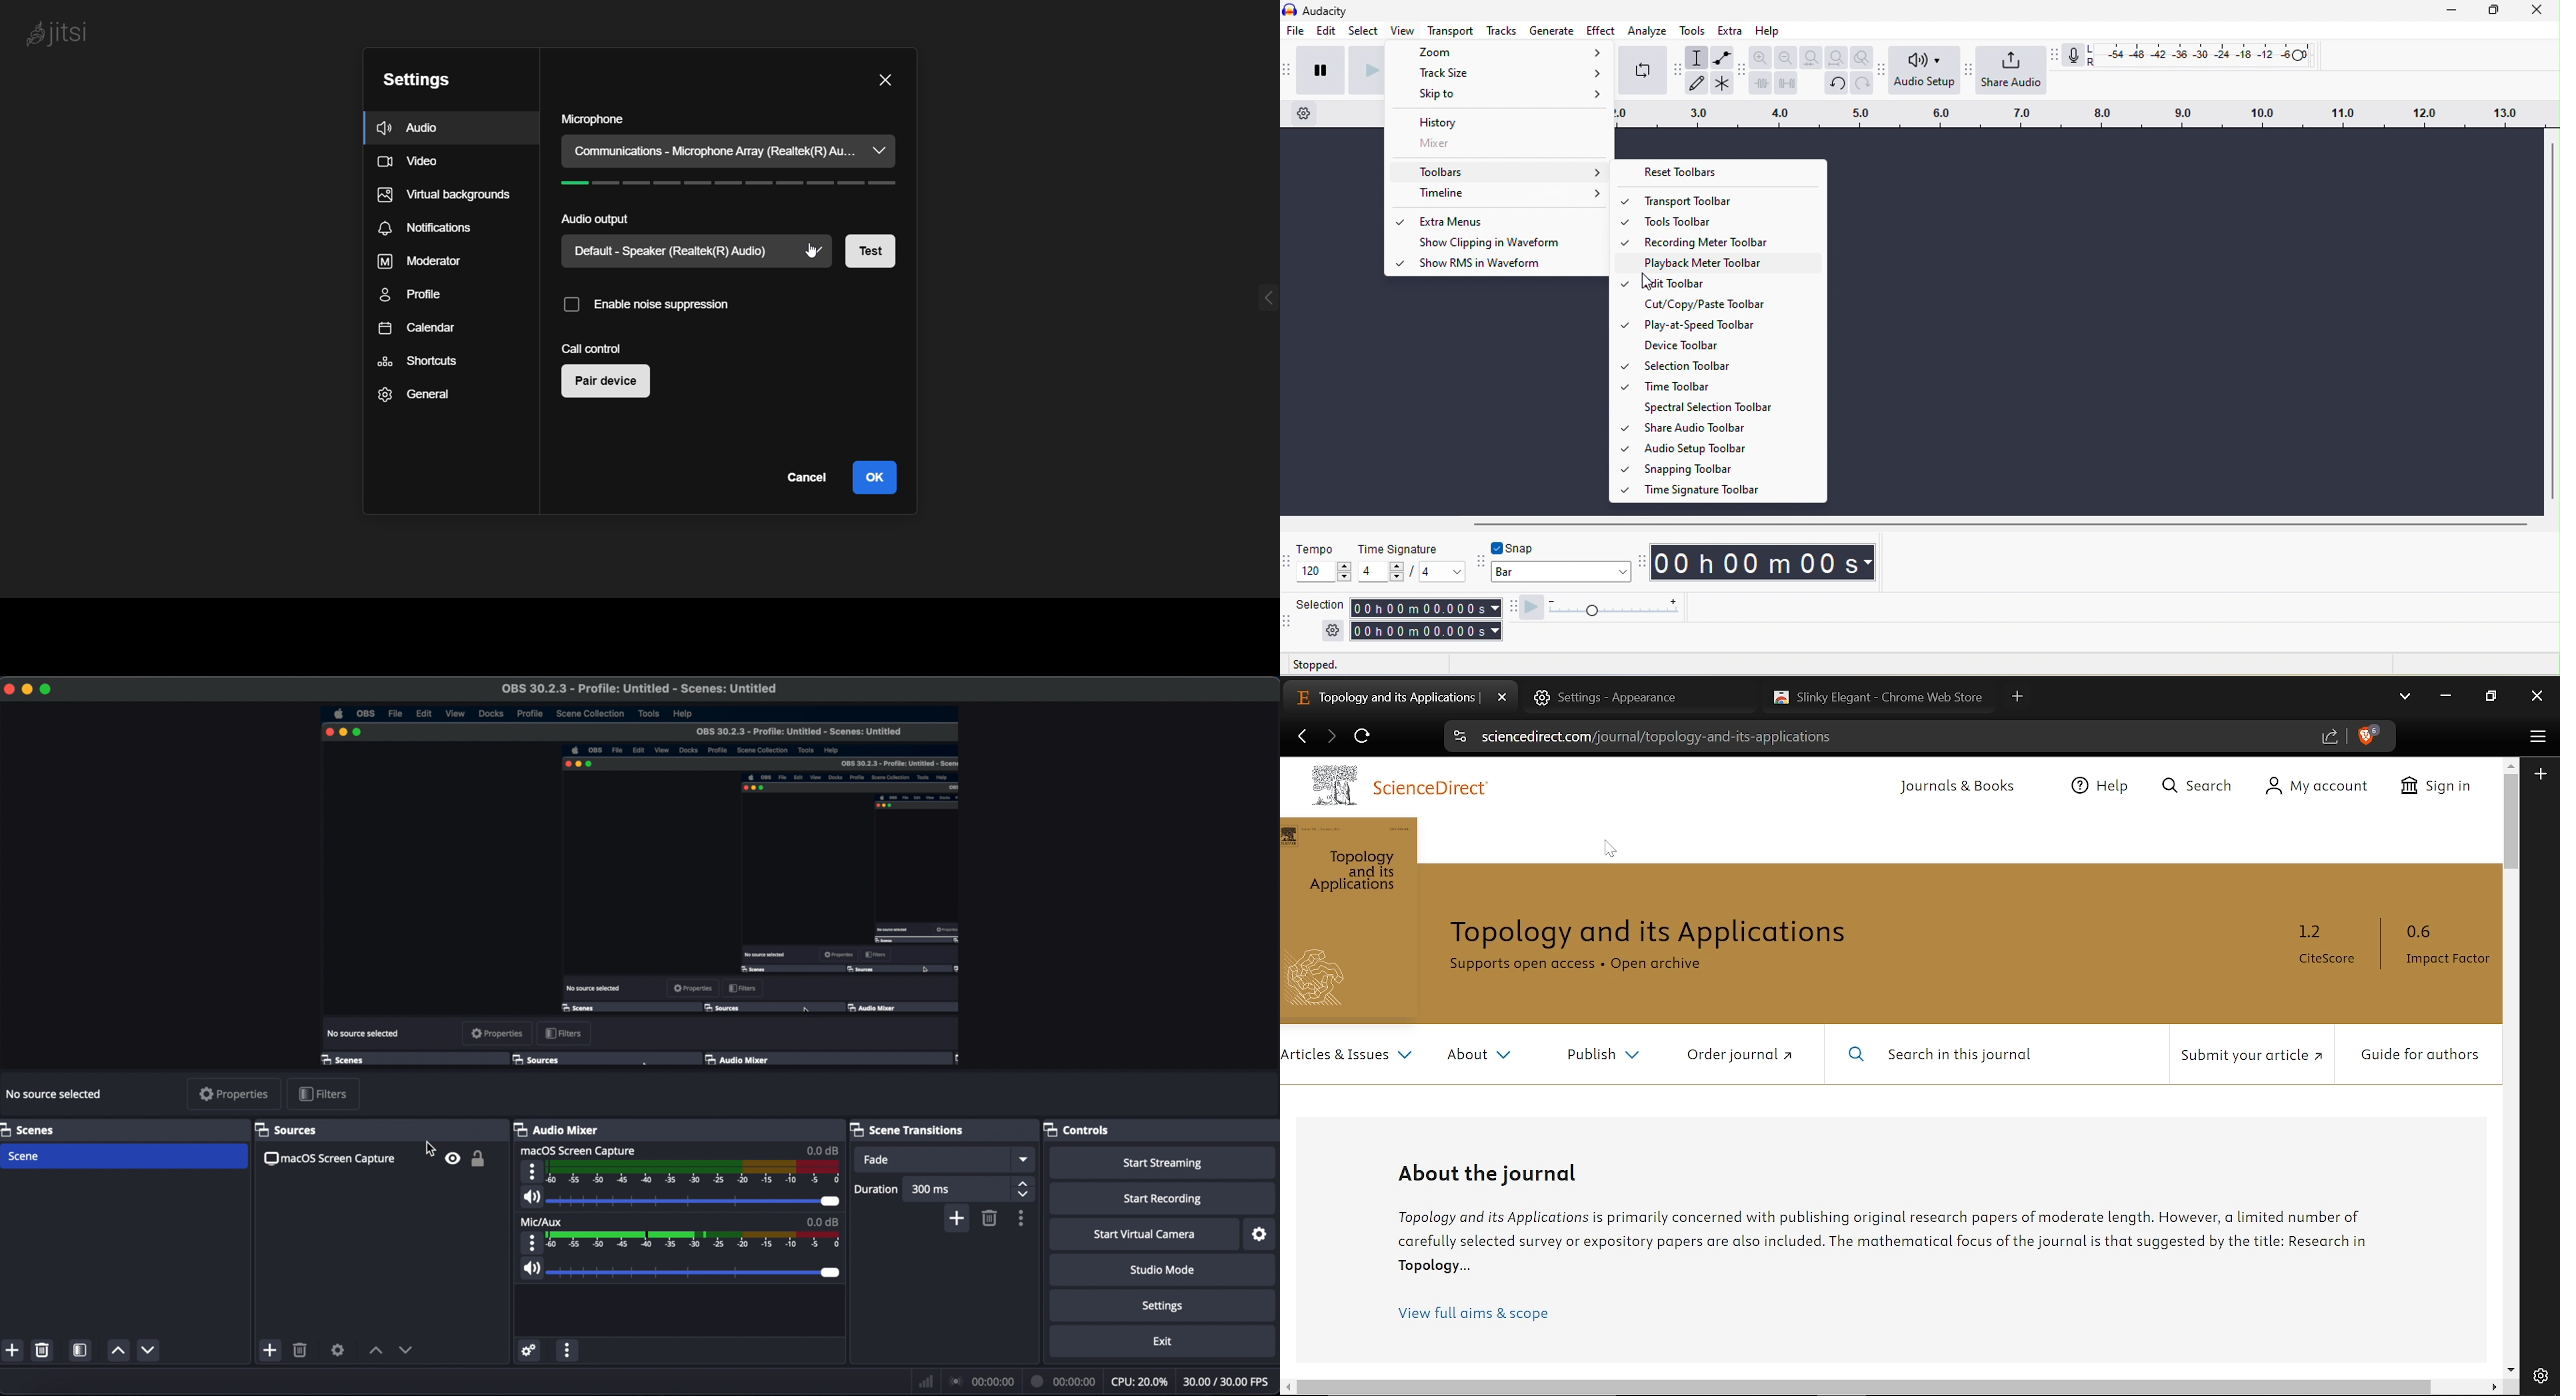 The image size is (2576, 1400). I want to click on selection tool, so click(1696, 57).